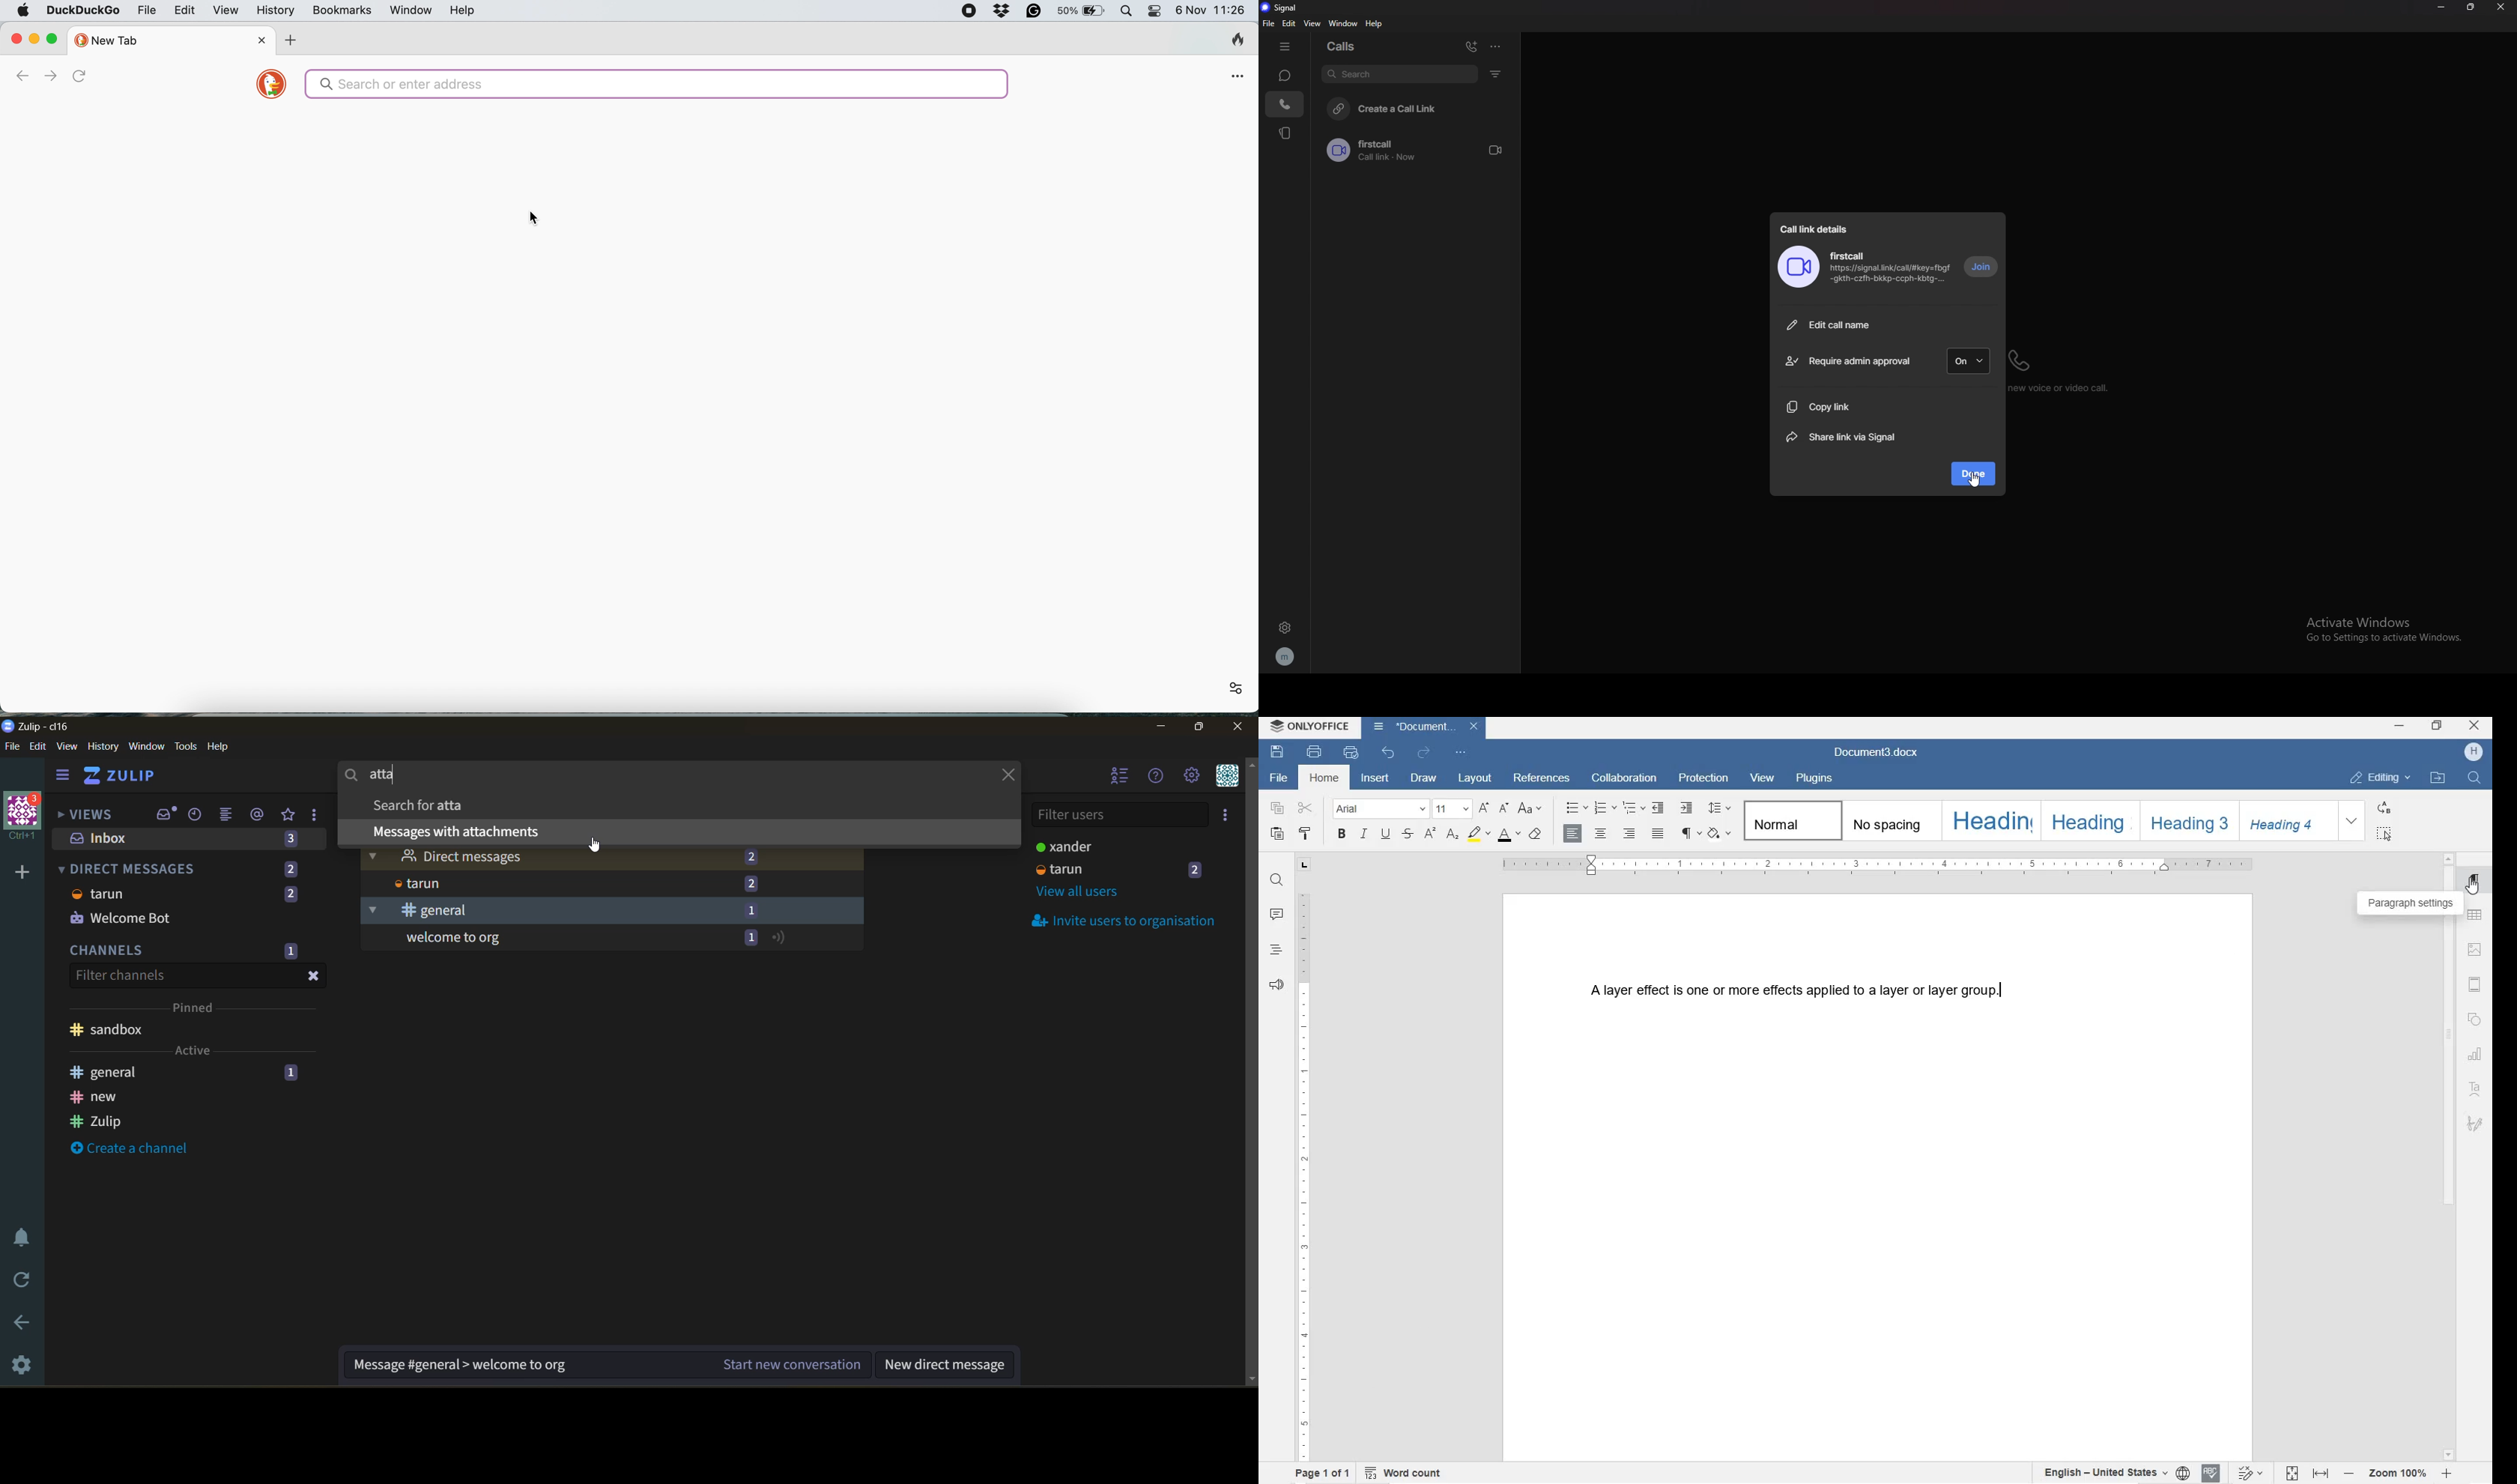  I want to click on edit, so click(184, 11).